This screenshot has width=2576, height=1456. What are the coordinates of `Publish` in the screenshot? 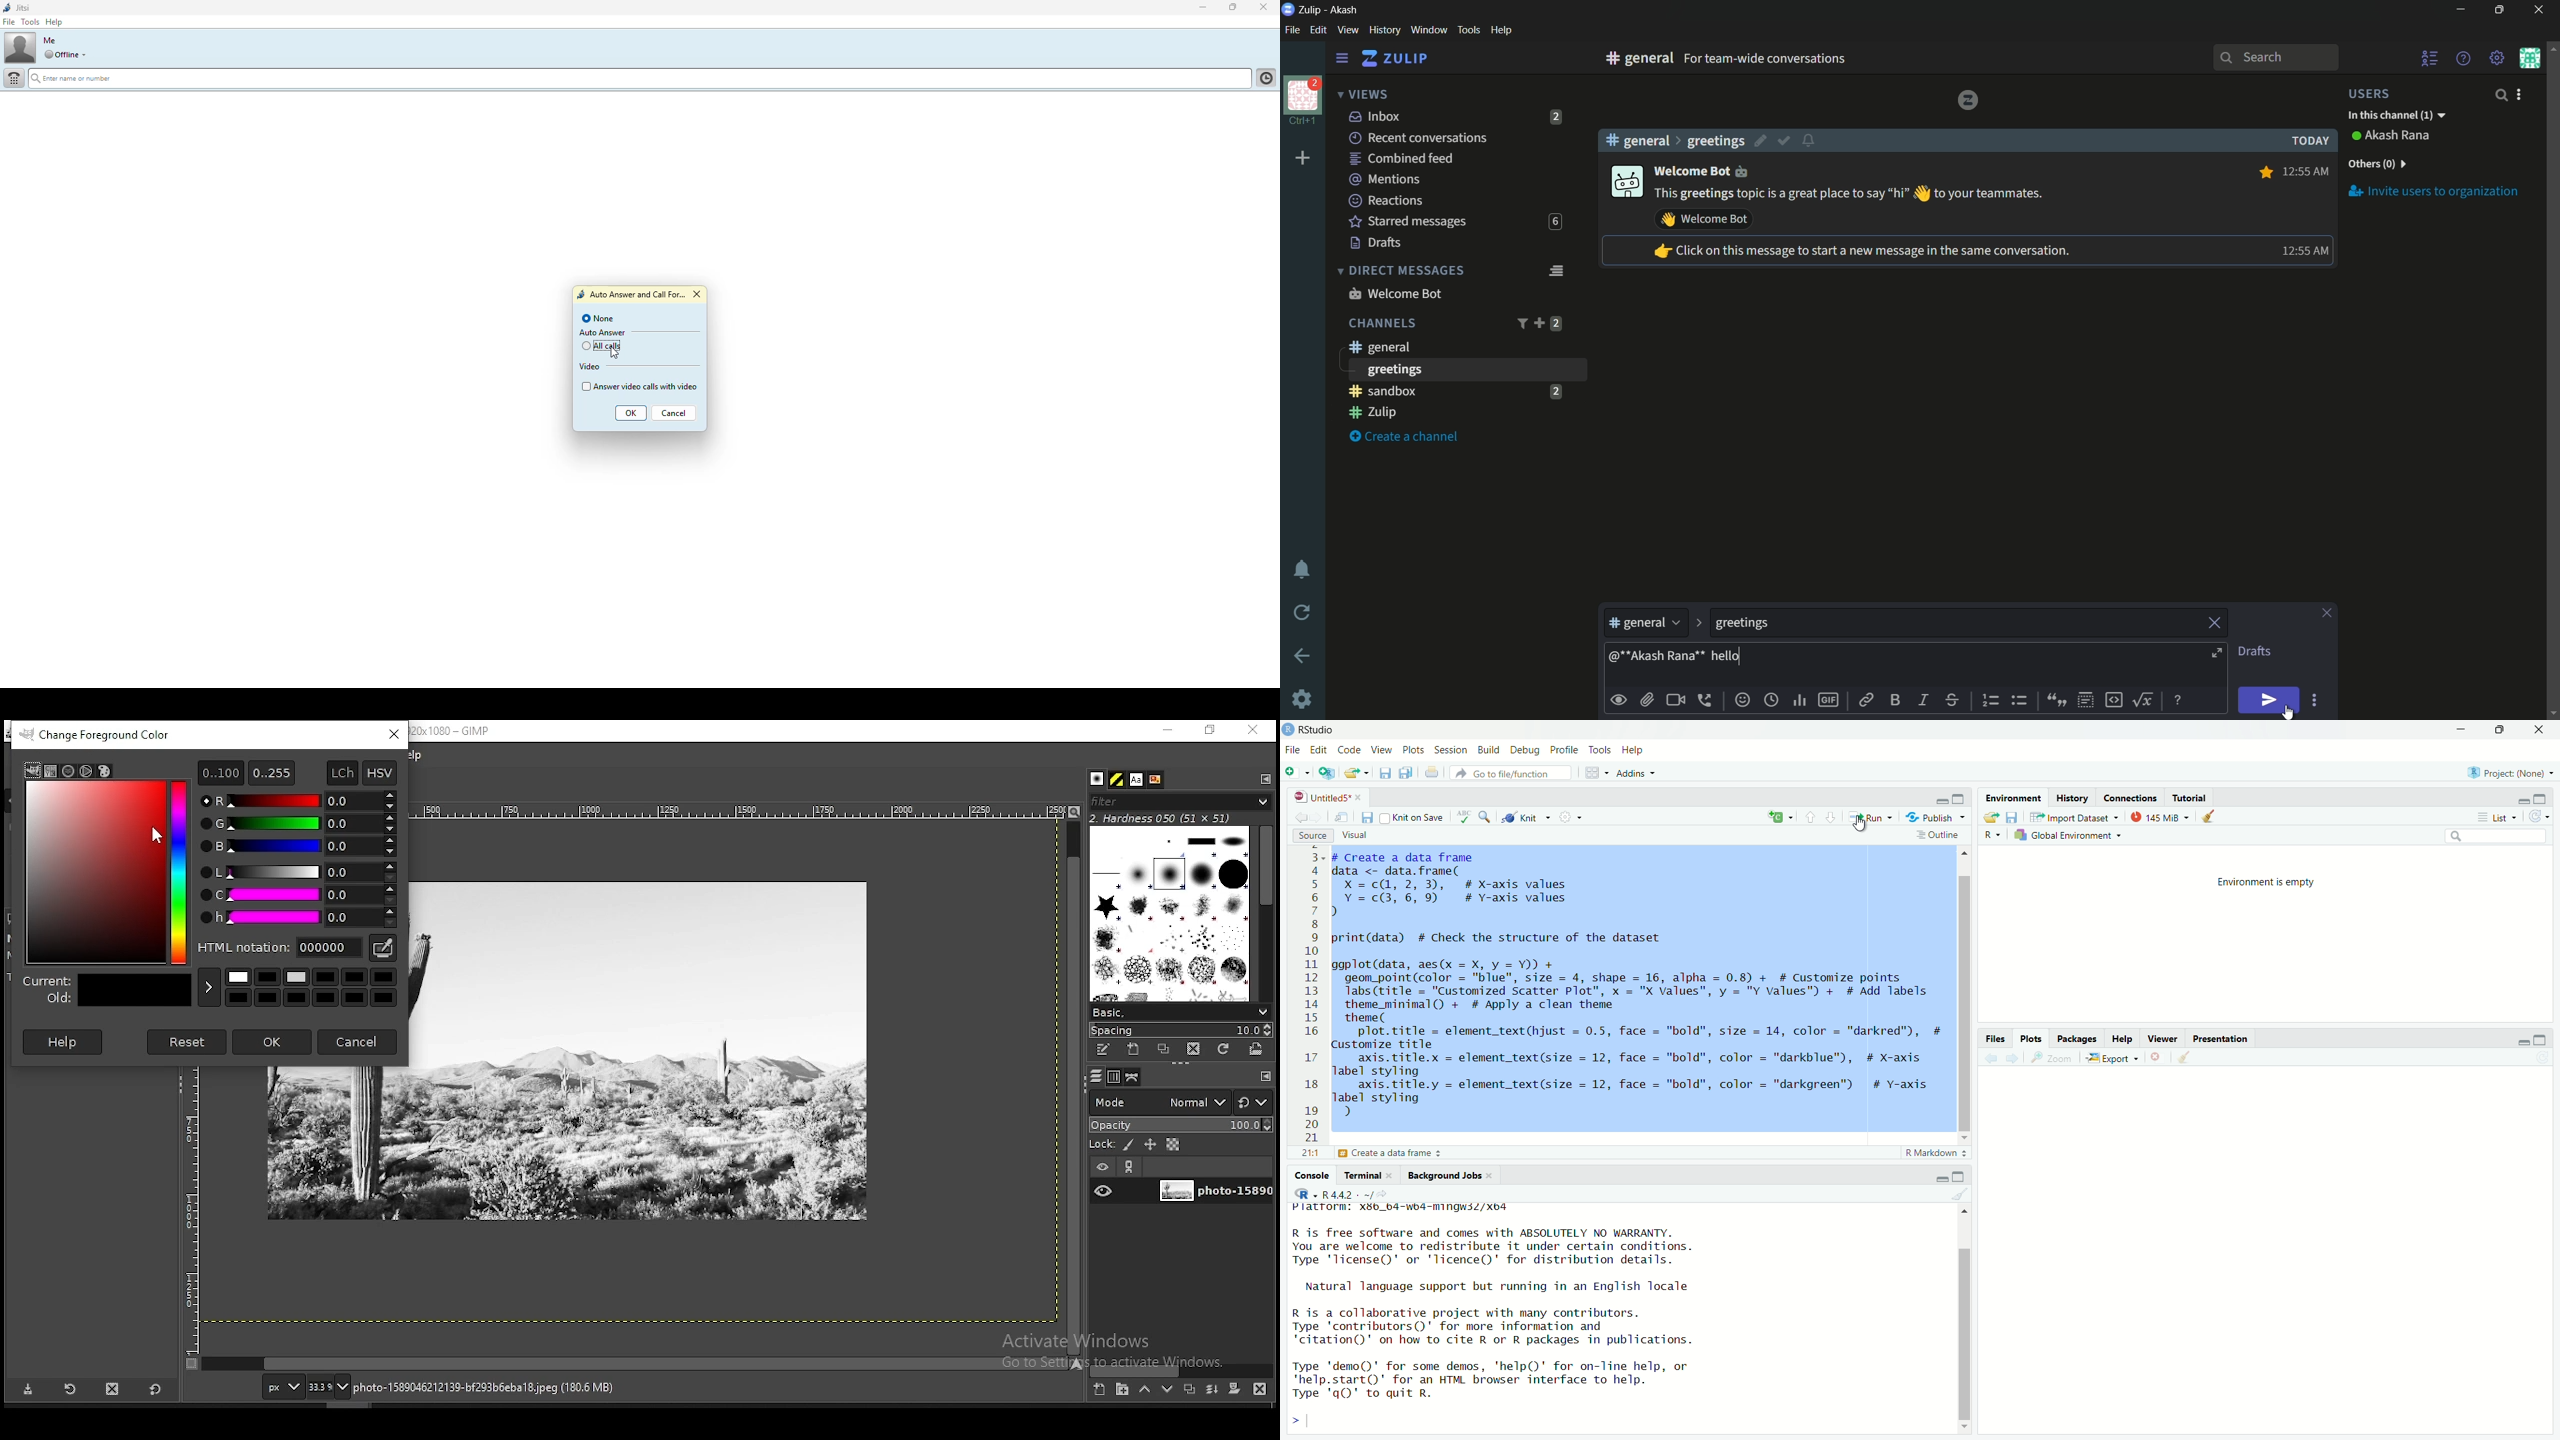 It's located at (1936, 817).